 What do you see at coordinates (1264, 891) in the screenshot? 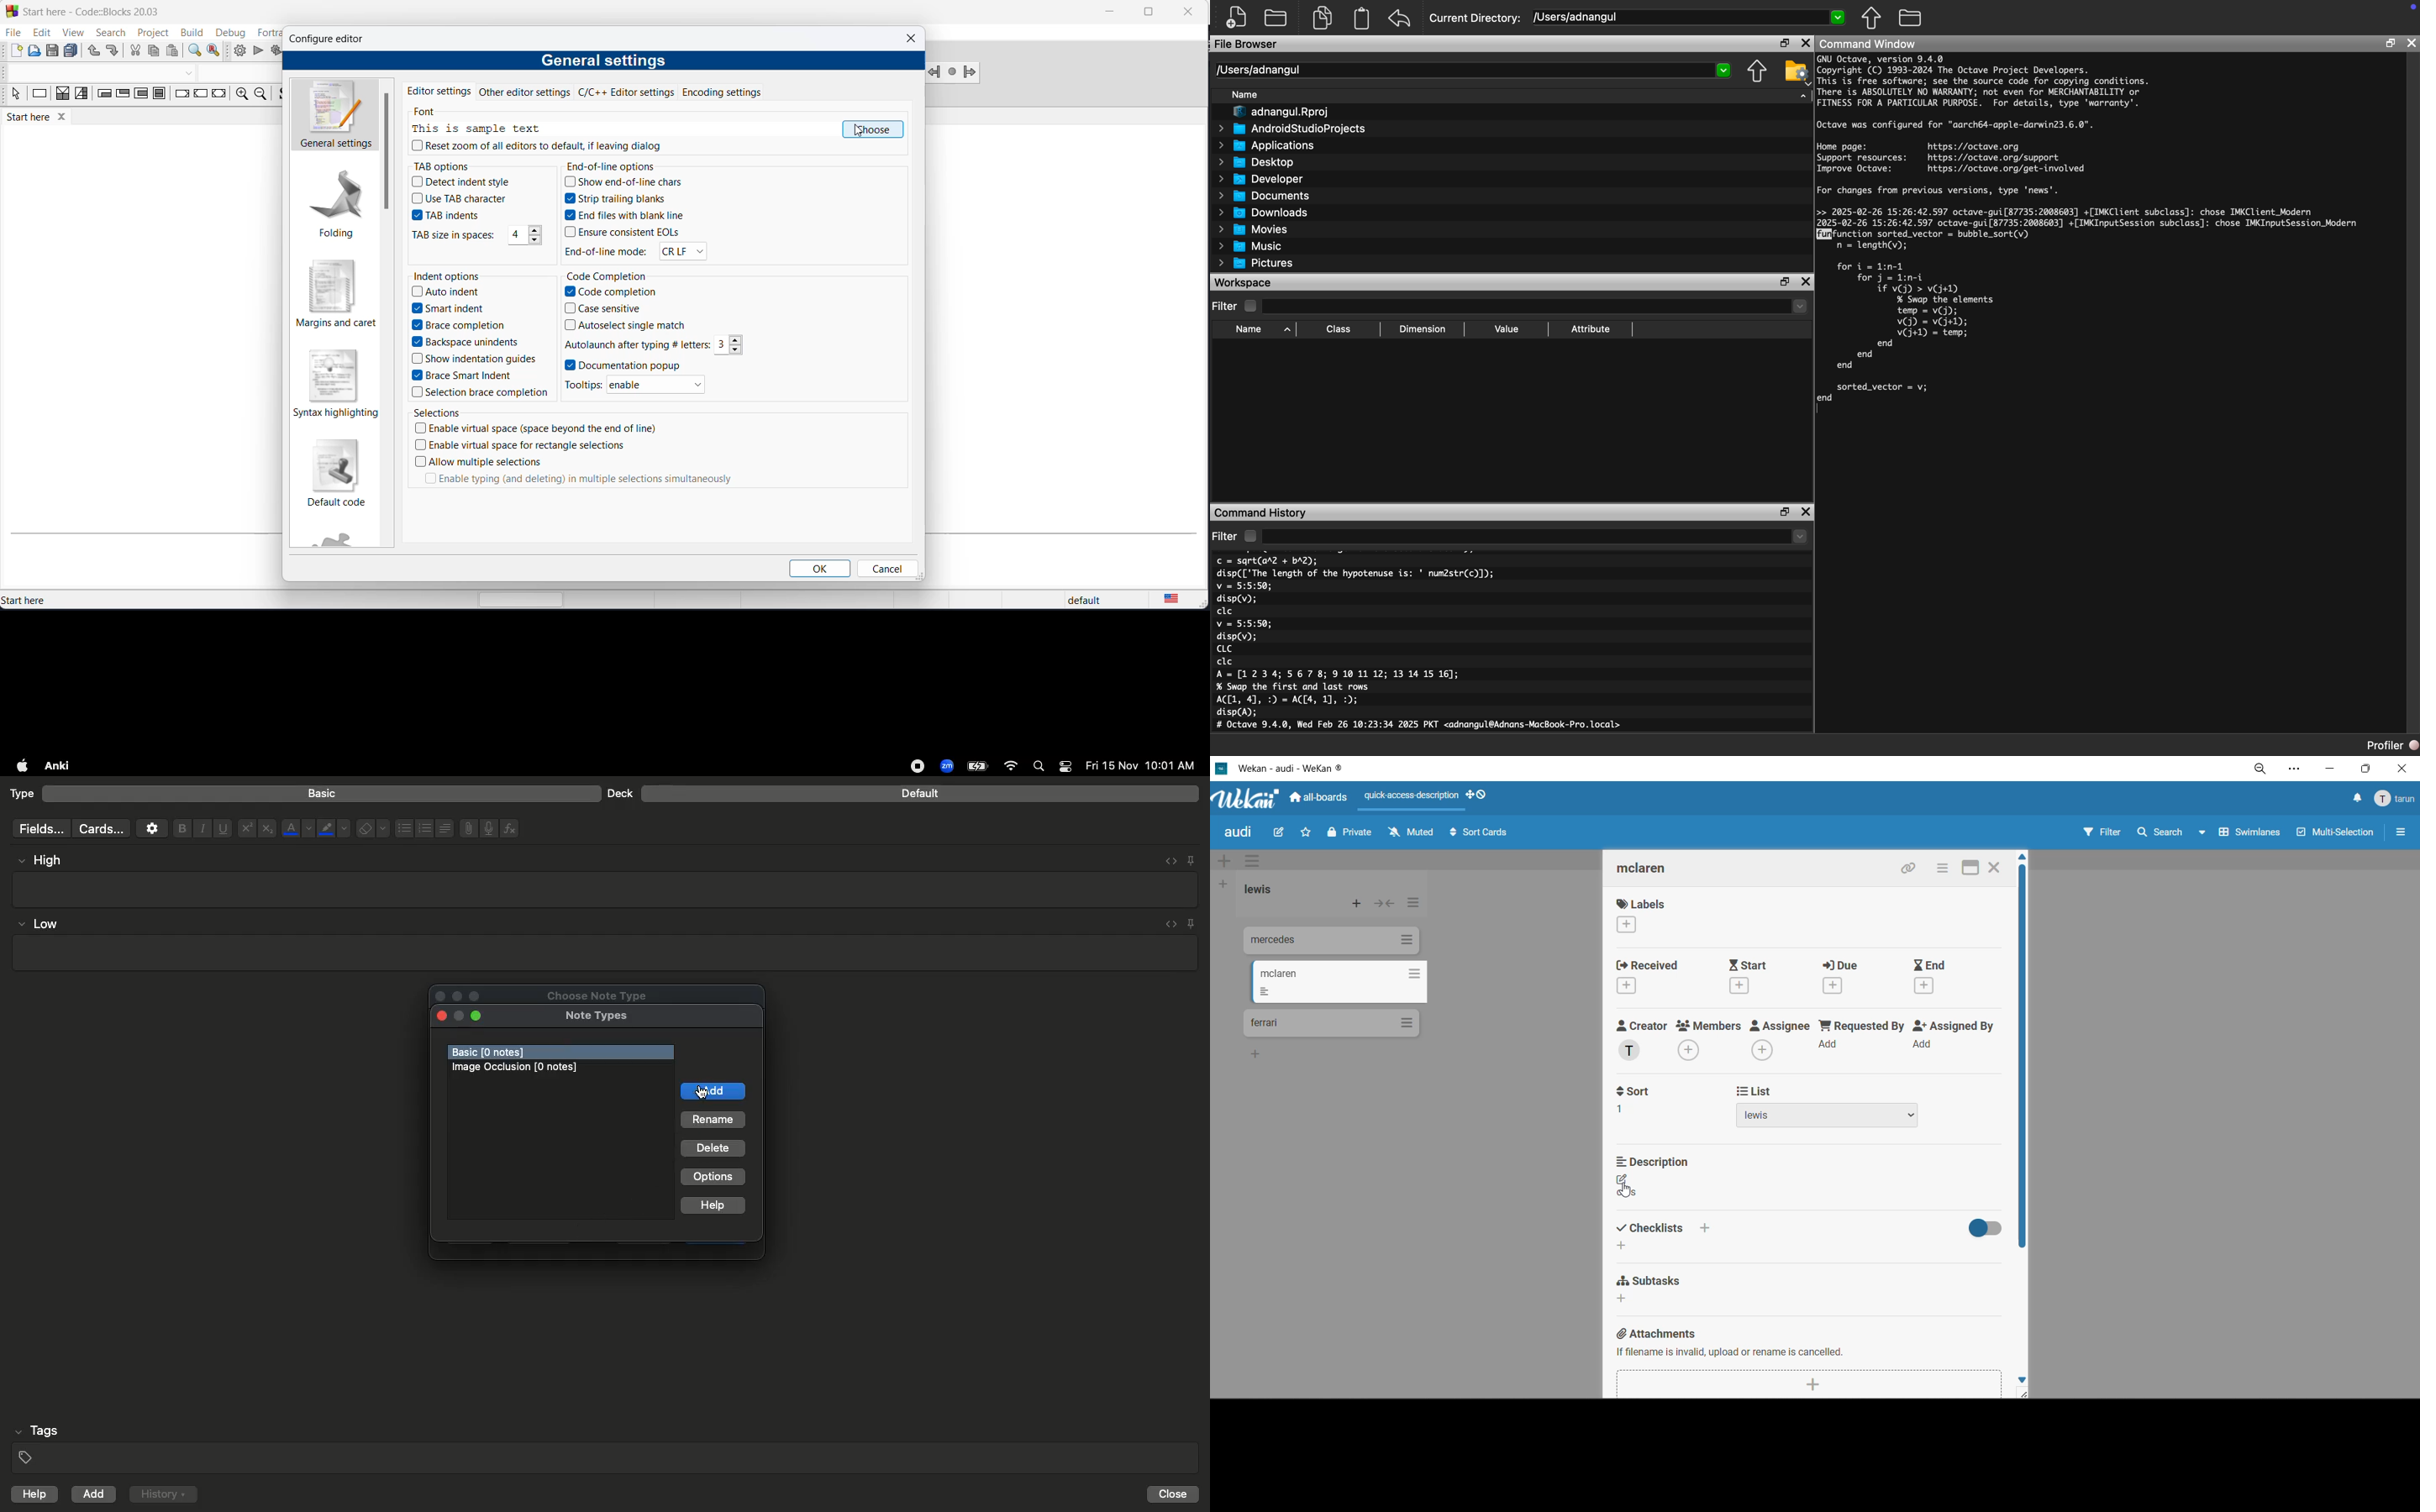
I see `list title` at bounding box center [1264, 891].